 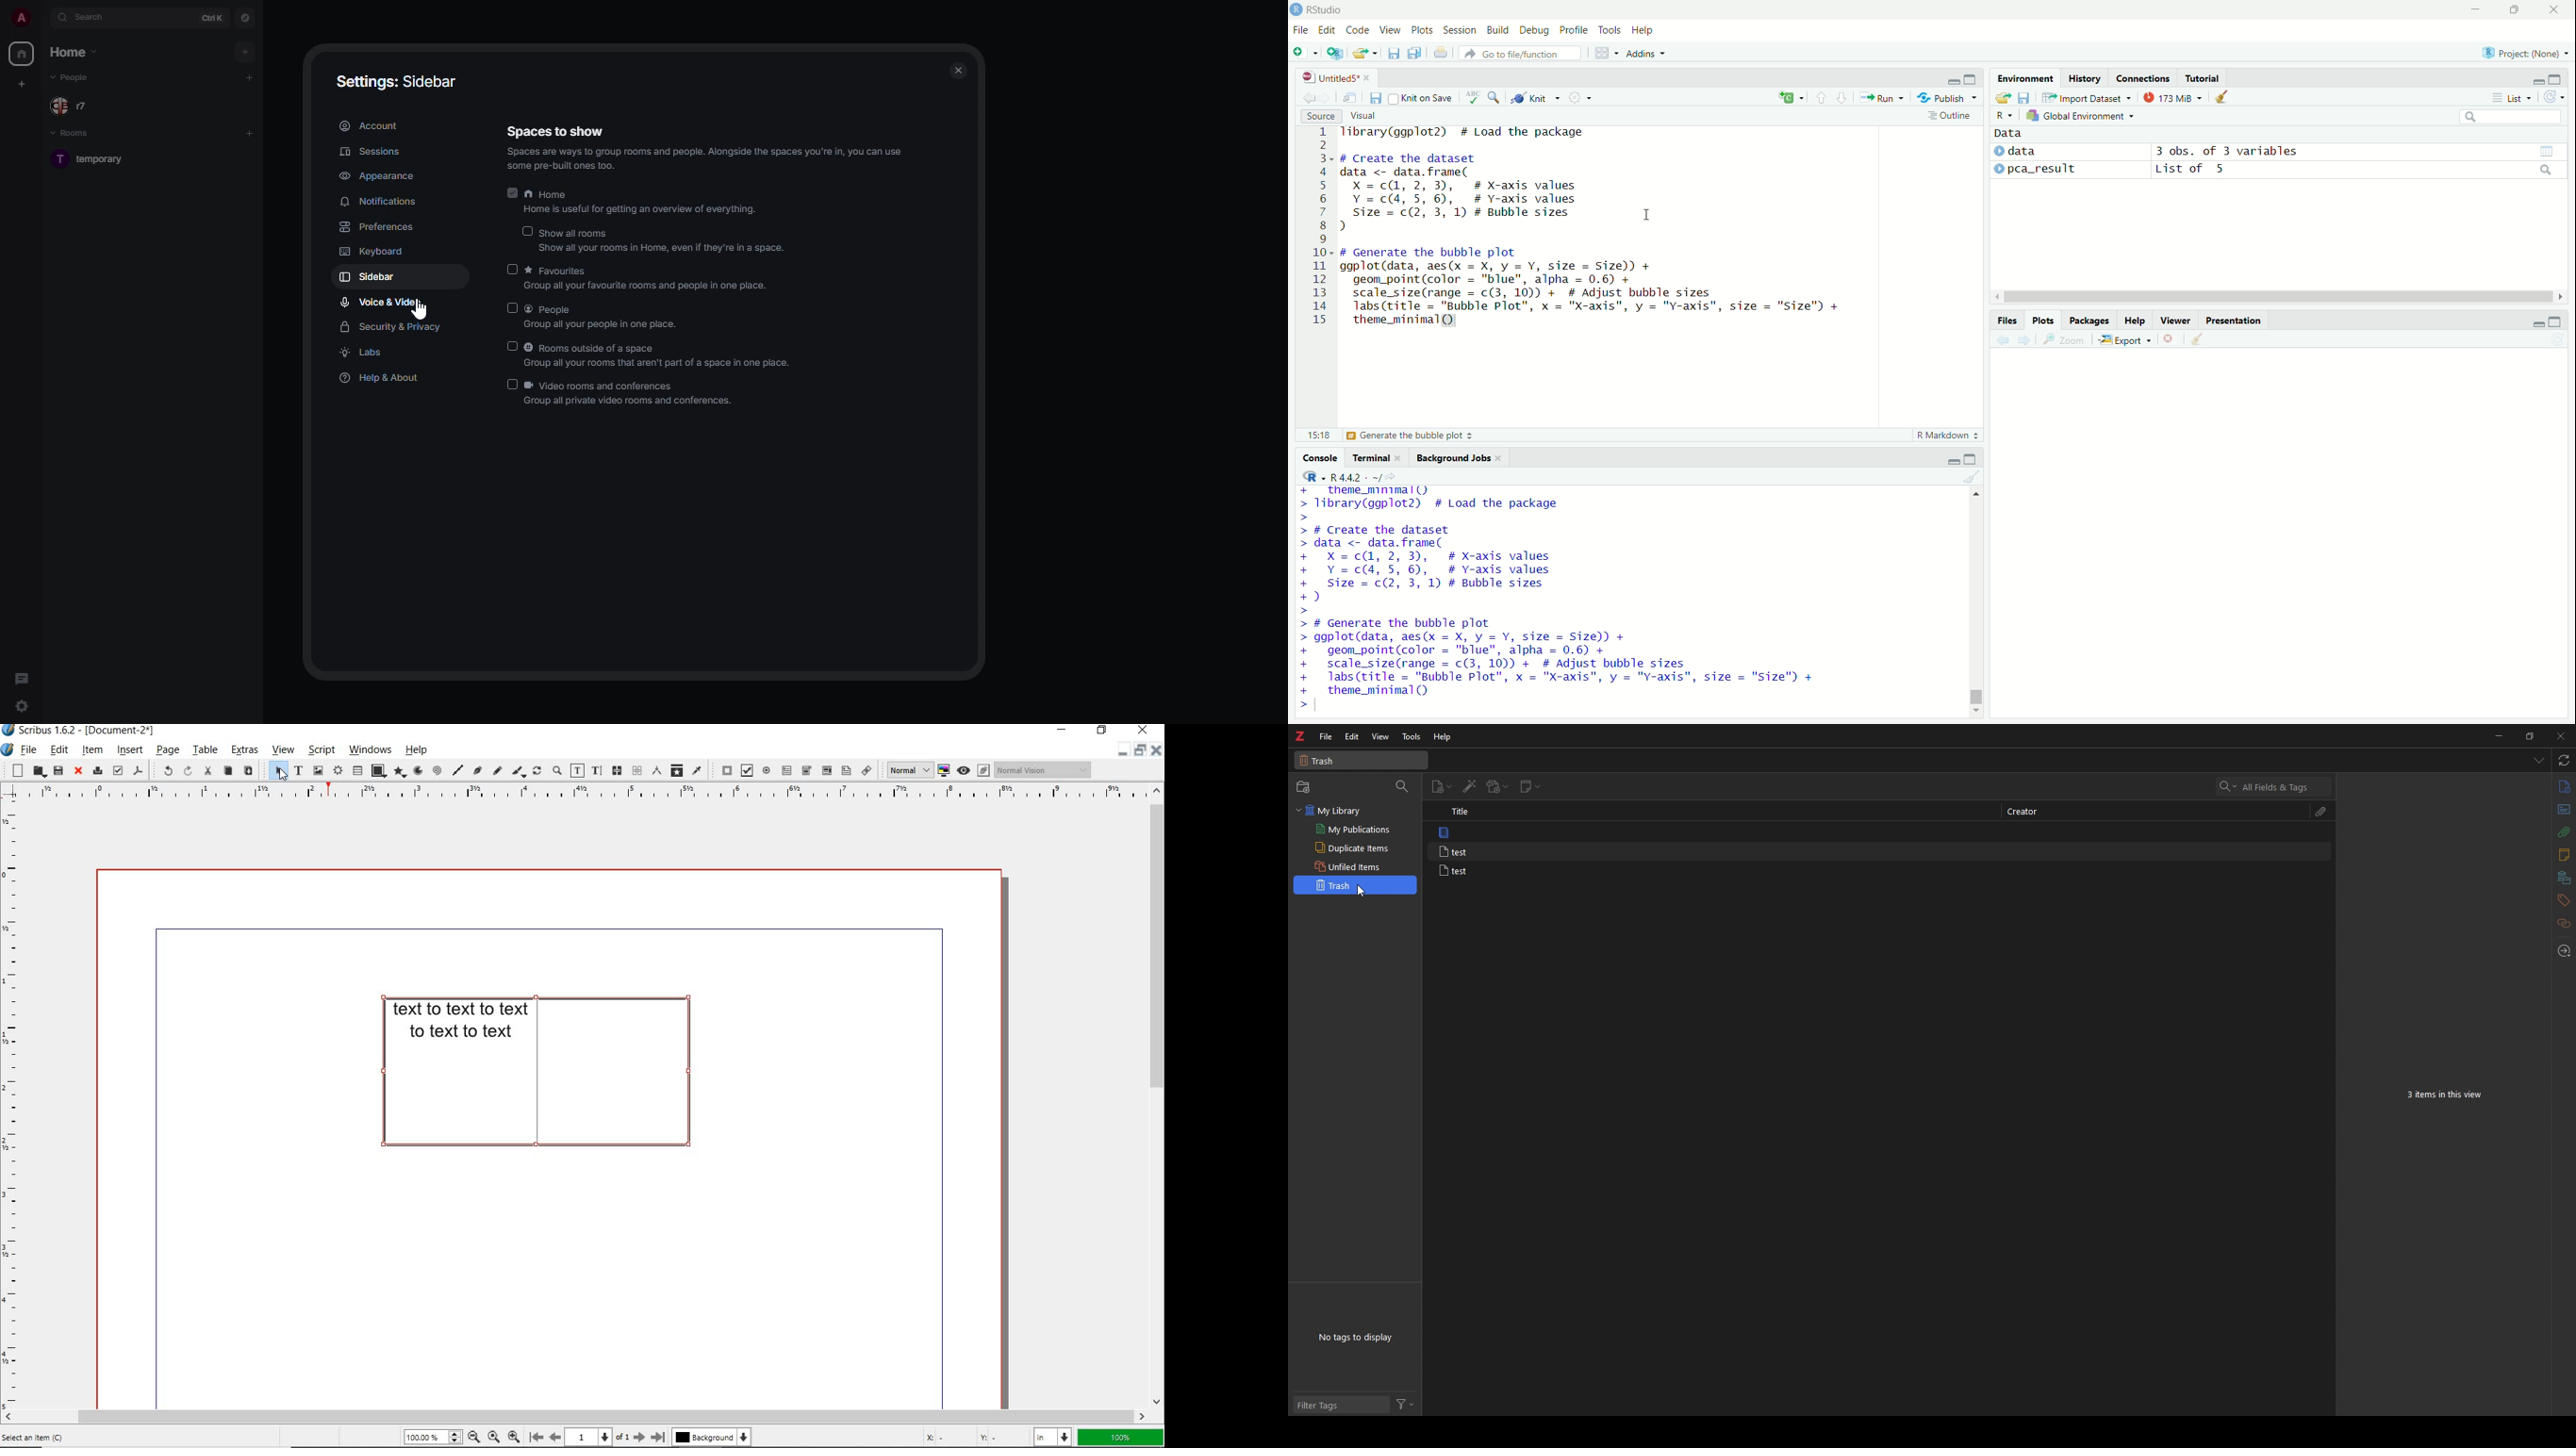 I want to click on viewer, so click(x=2176, y=320).